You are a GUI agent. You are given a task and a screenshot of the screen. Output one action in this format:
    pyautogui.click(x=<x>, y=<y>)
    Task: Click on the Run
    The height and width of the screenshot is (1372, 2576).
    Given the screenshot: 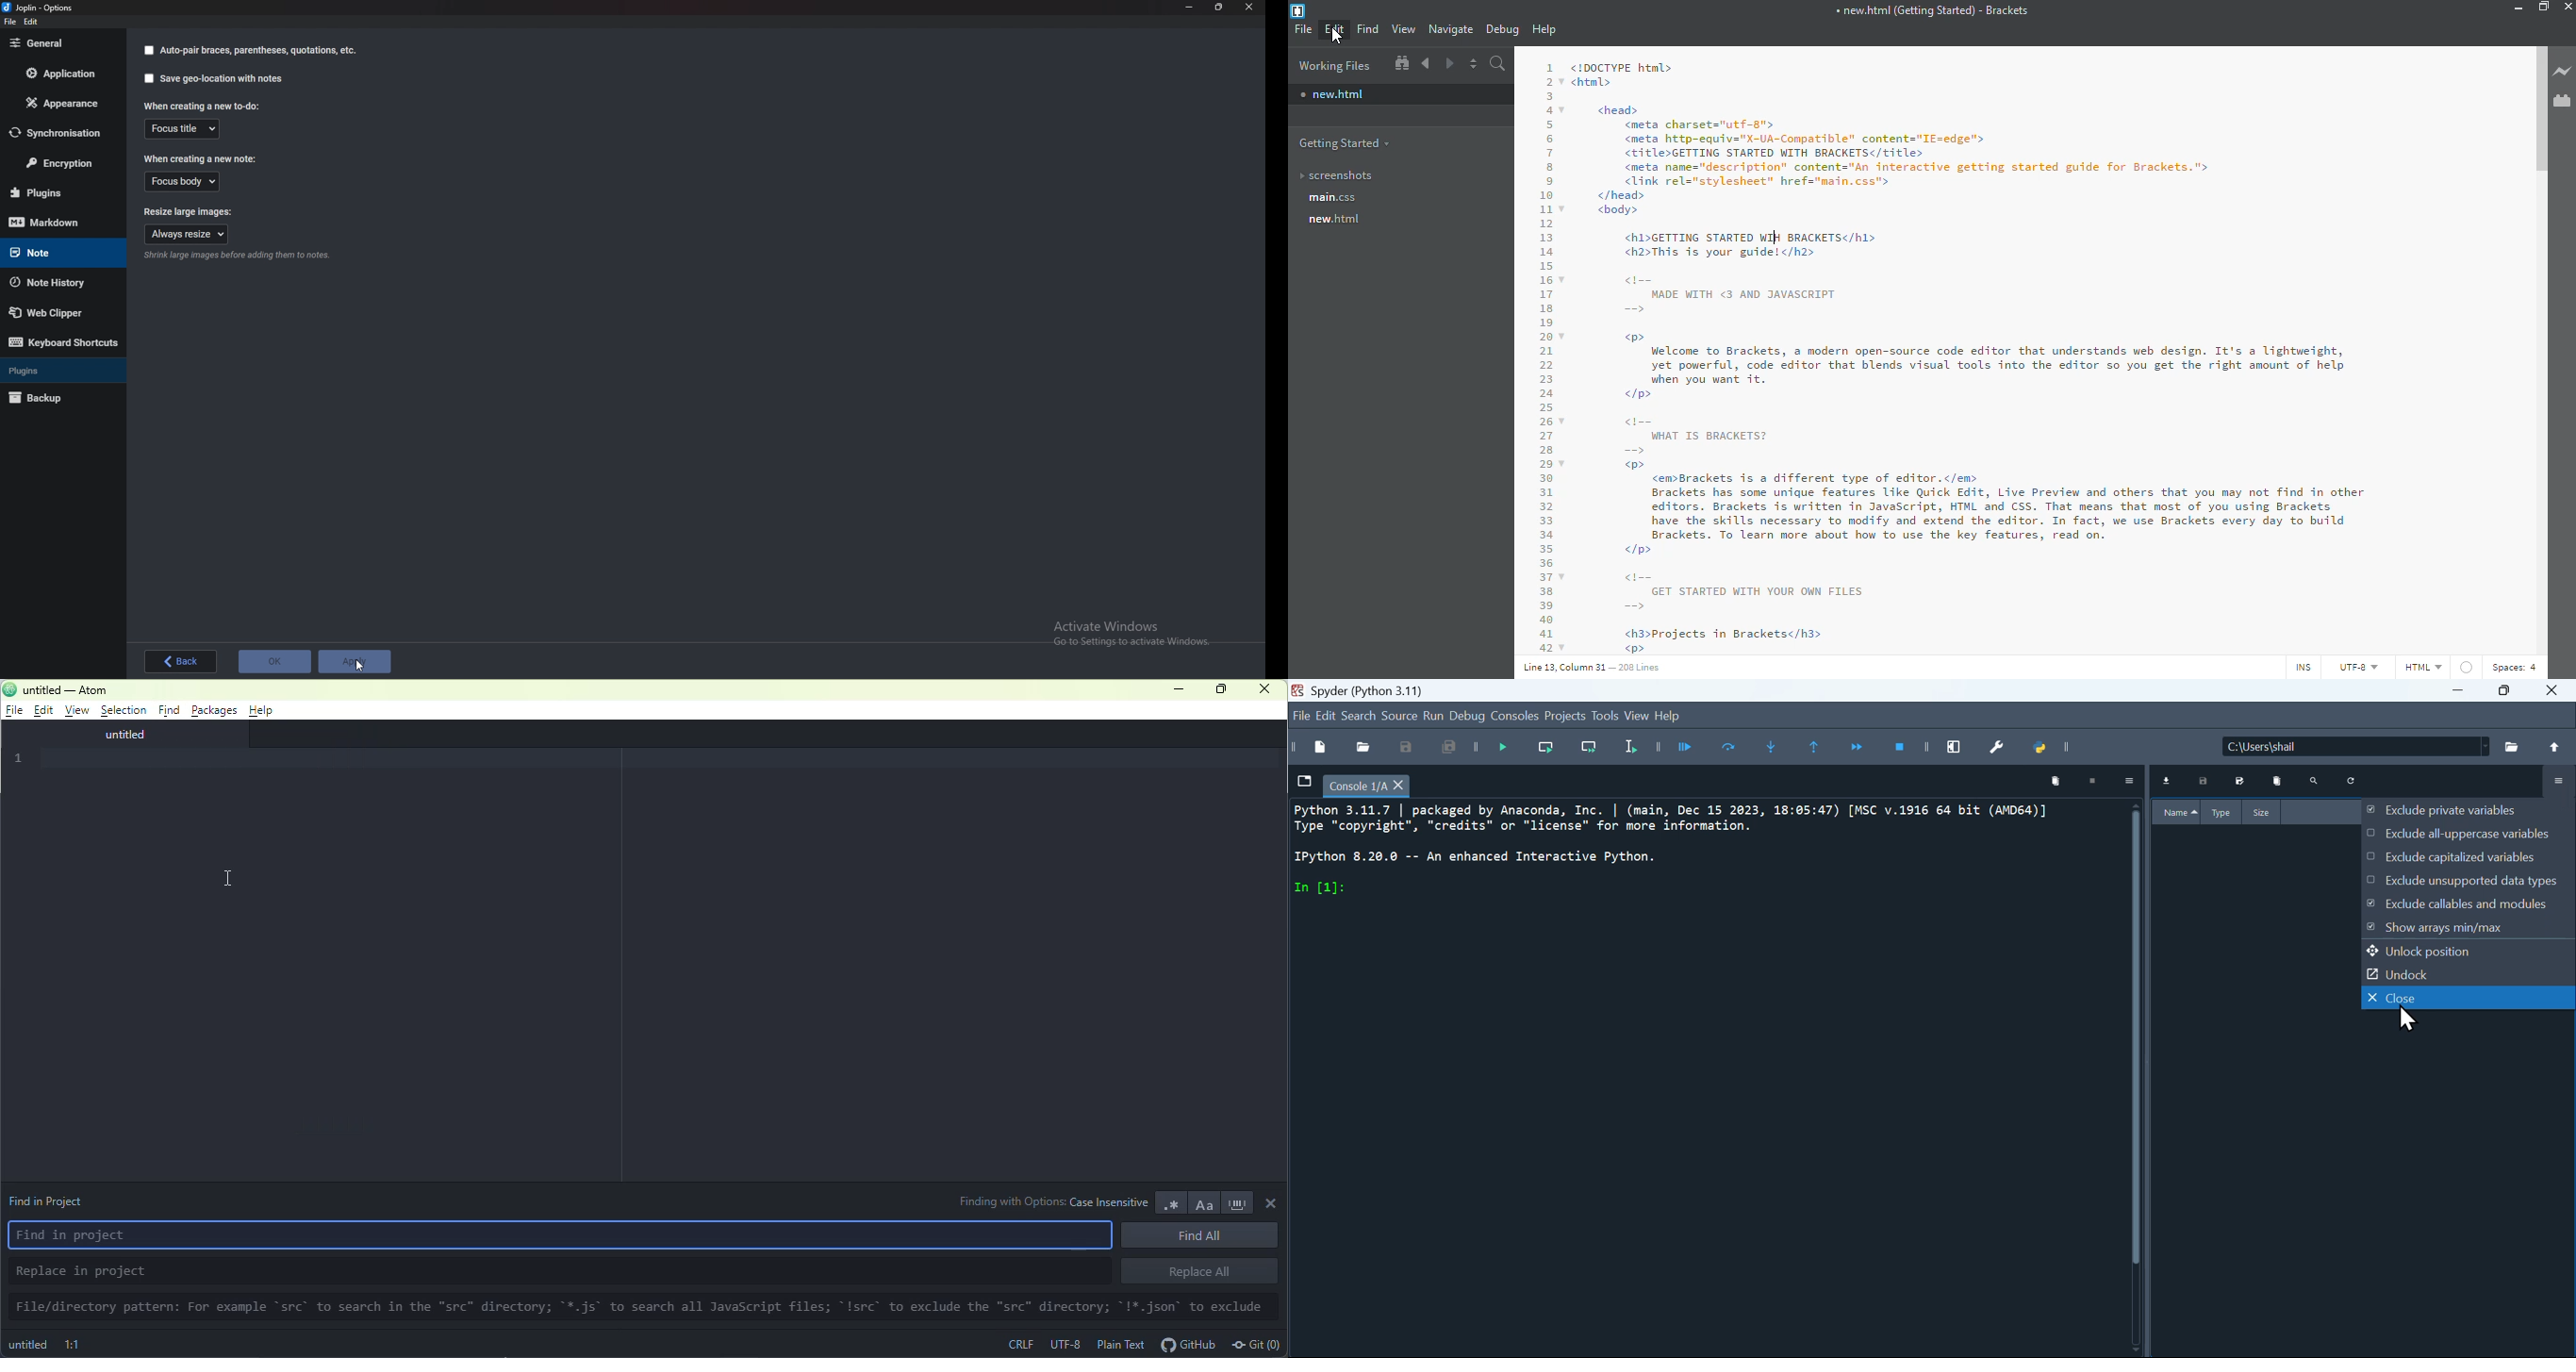 What is the action you would take?
    pyautogui.click(x=1436, y=717)
    